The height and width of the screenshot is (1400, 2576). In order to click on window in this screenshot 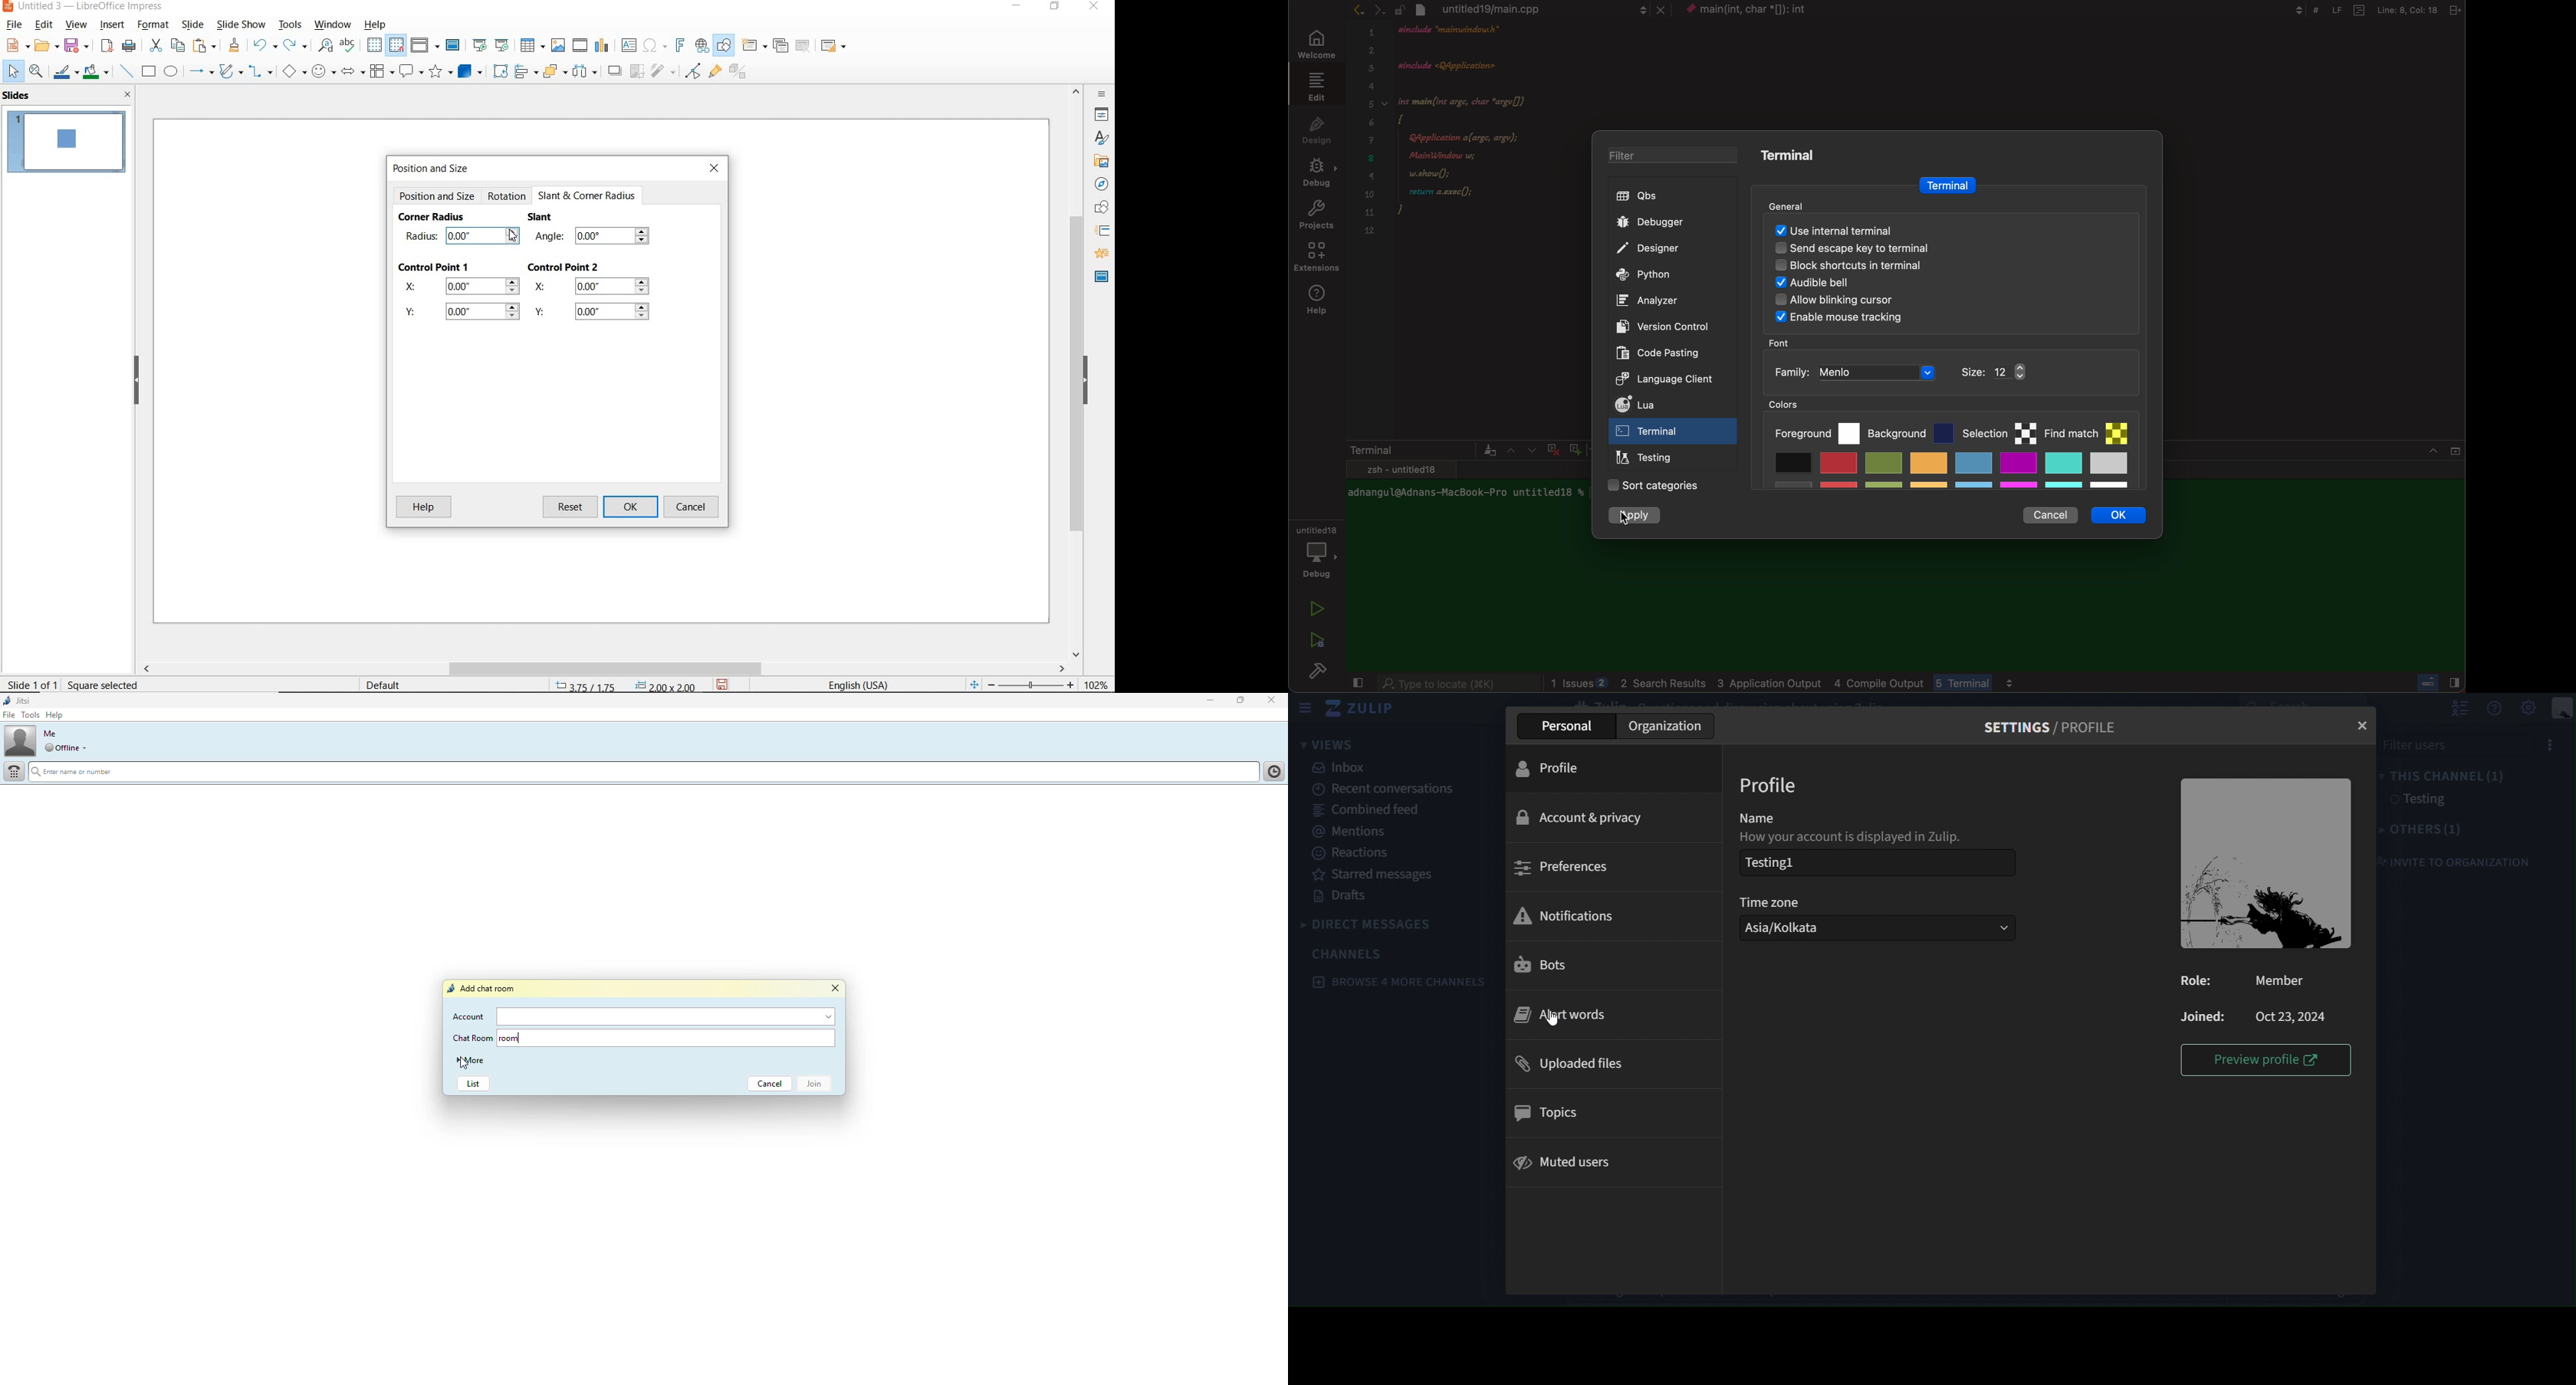, I will do `click(335, 26)`.